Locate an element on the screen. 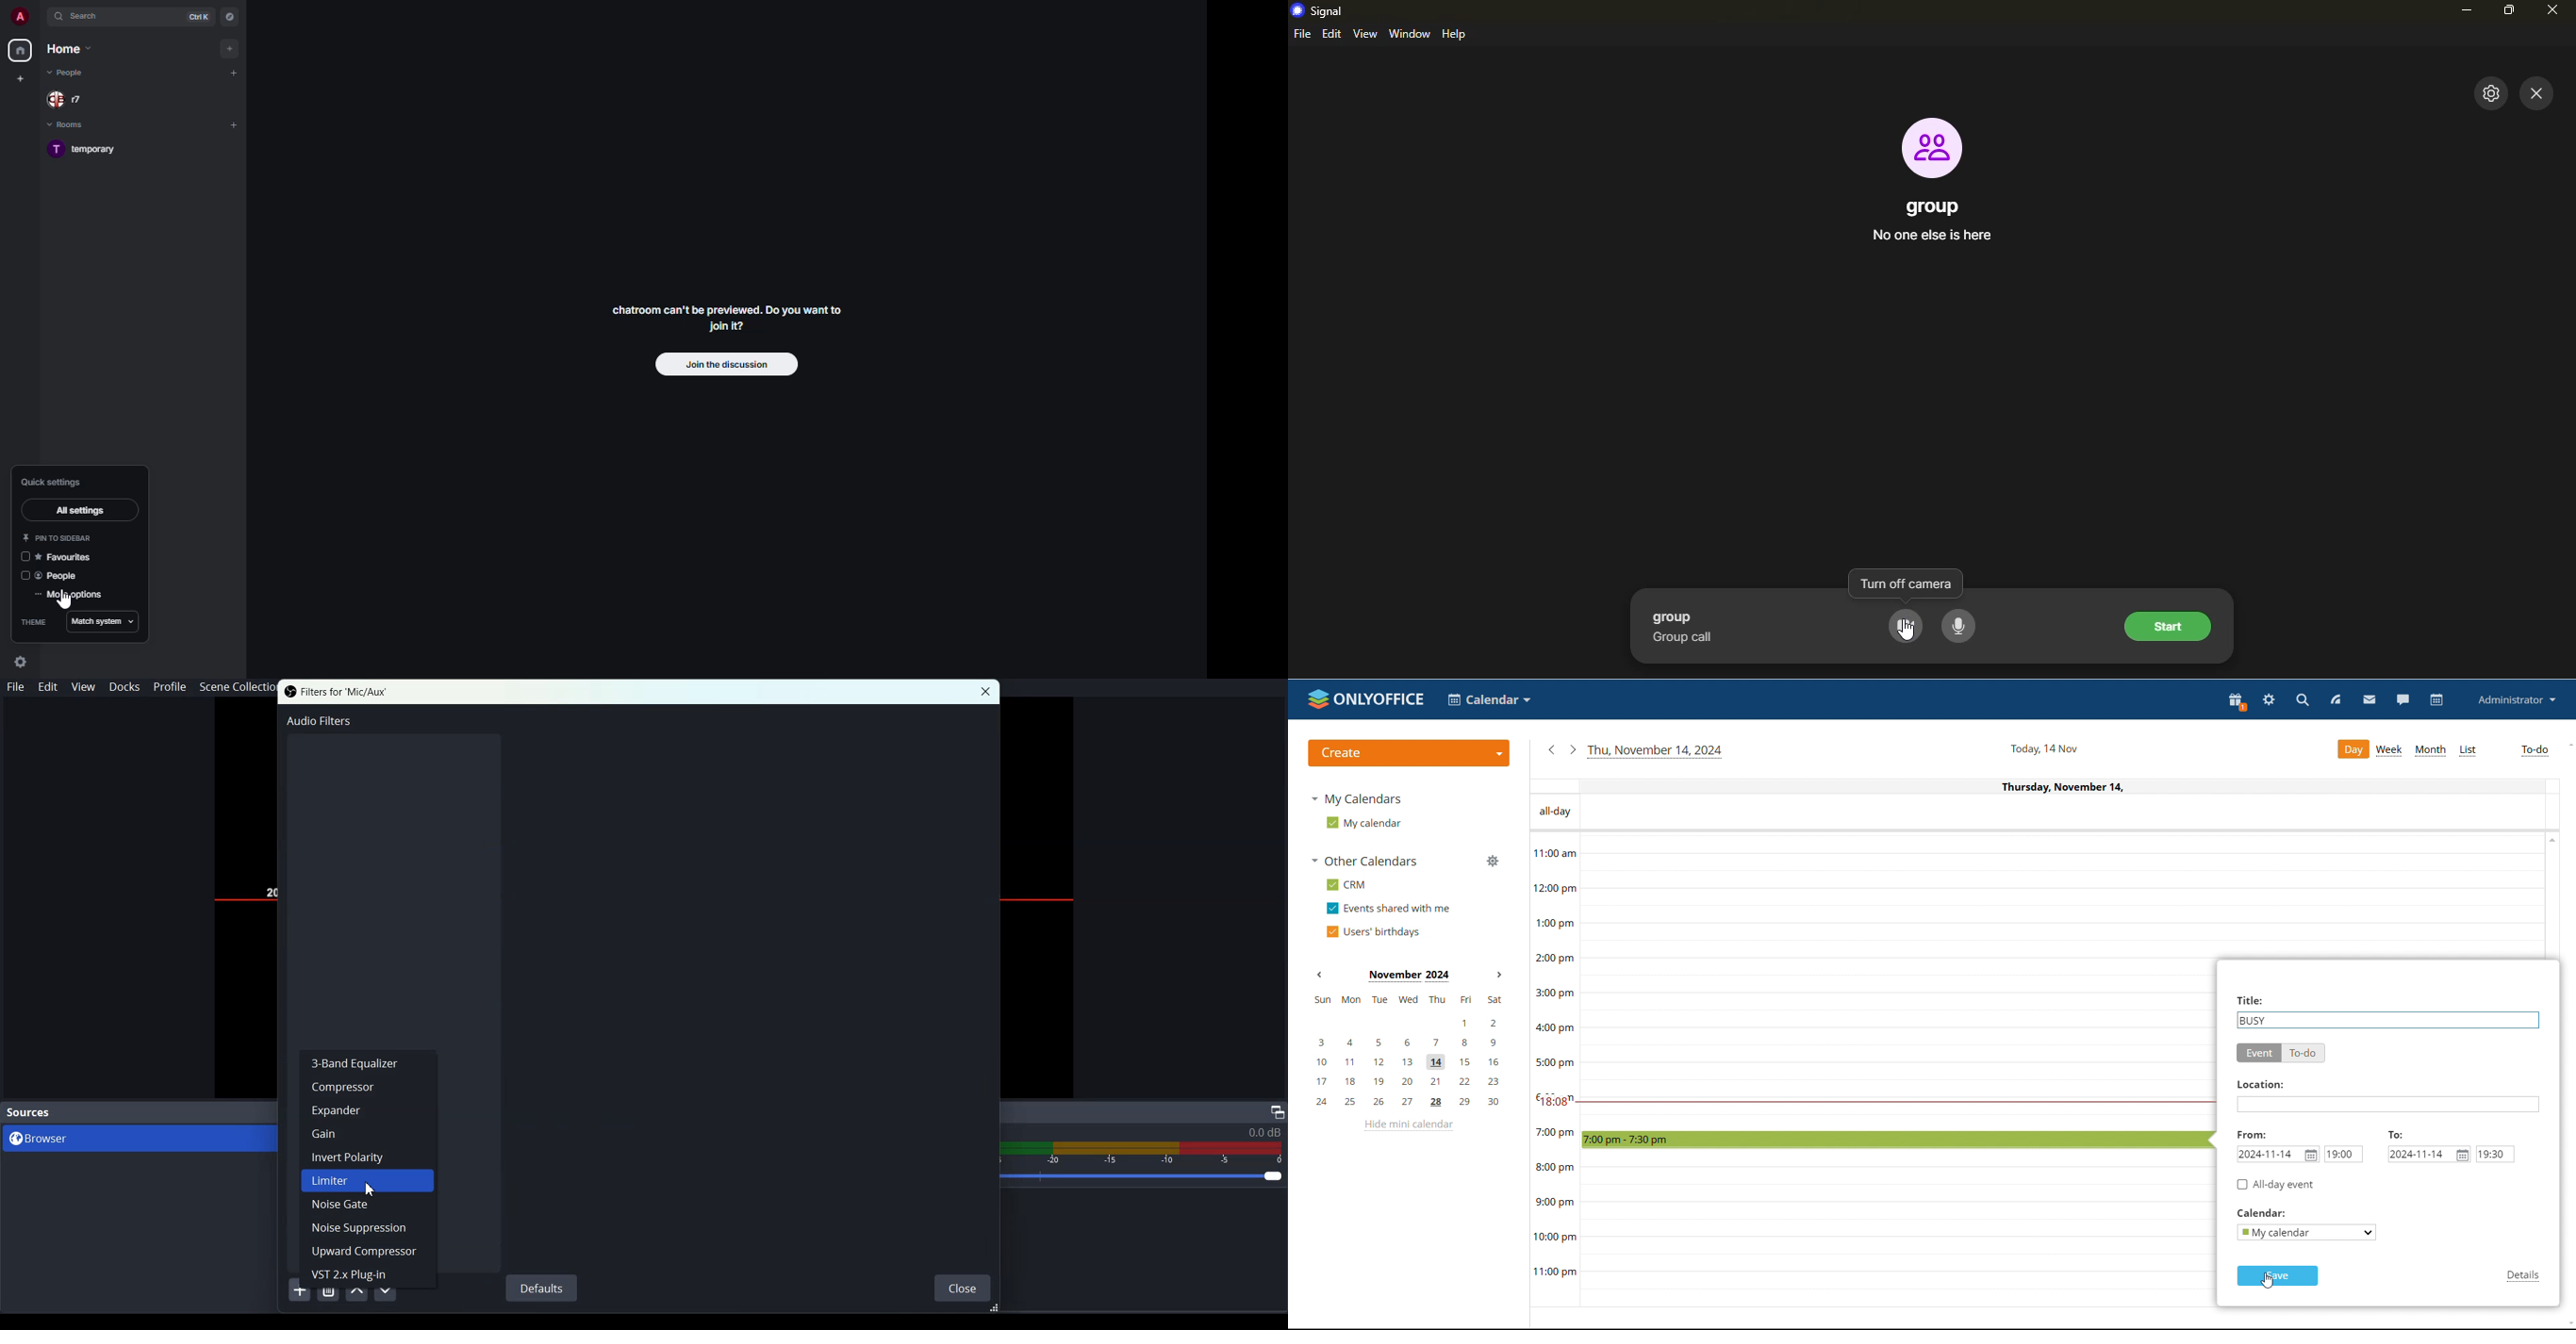 The height and width of the screenshot is (1344, 2576). window is located at coordinates (1411, 34).